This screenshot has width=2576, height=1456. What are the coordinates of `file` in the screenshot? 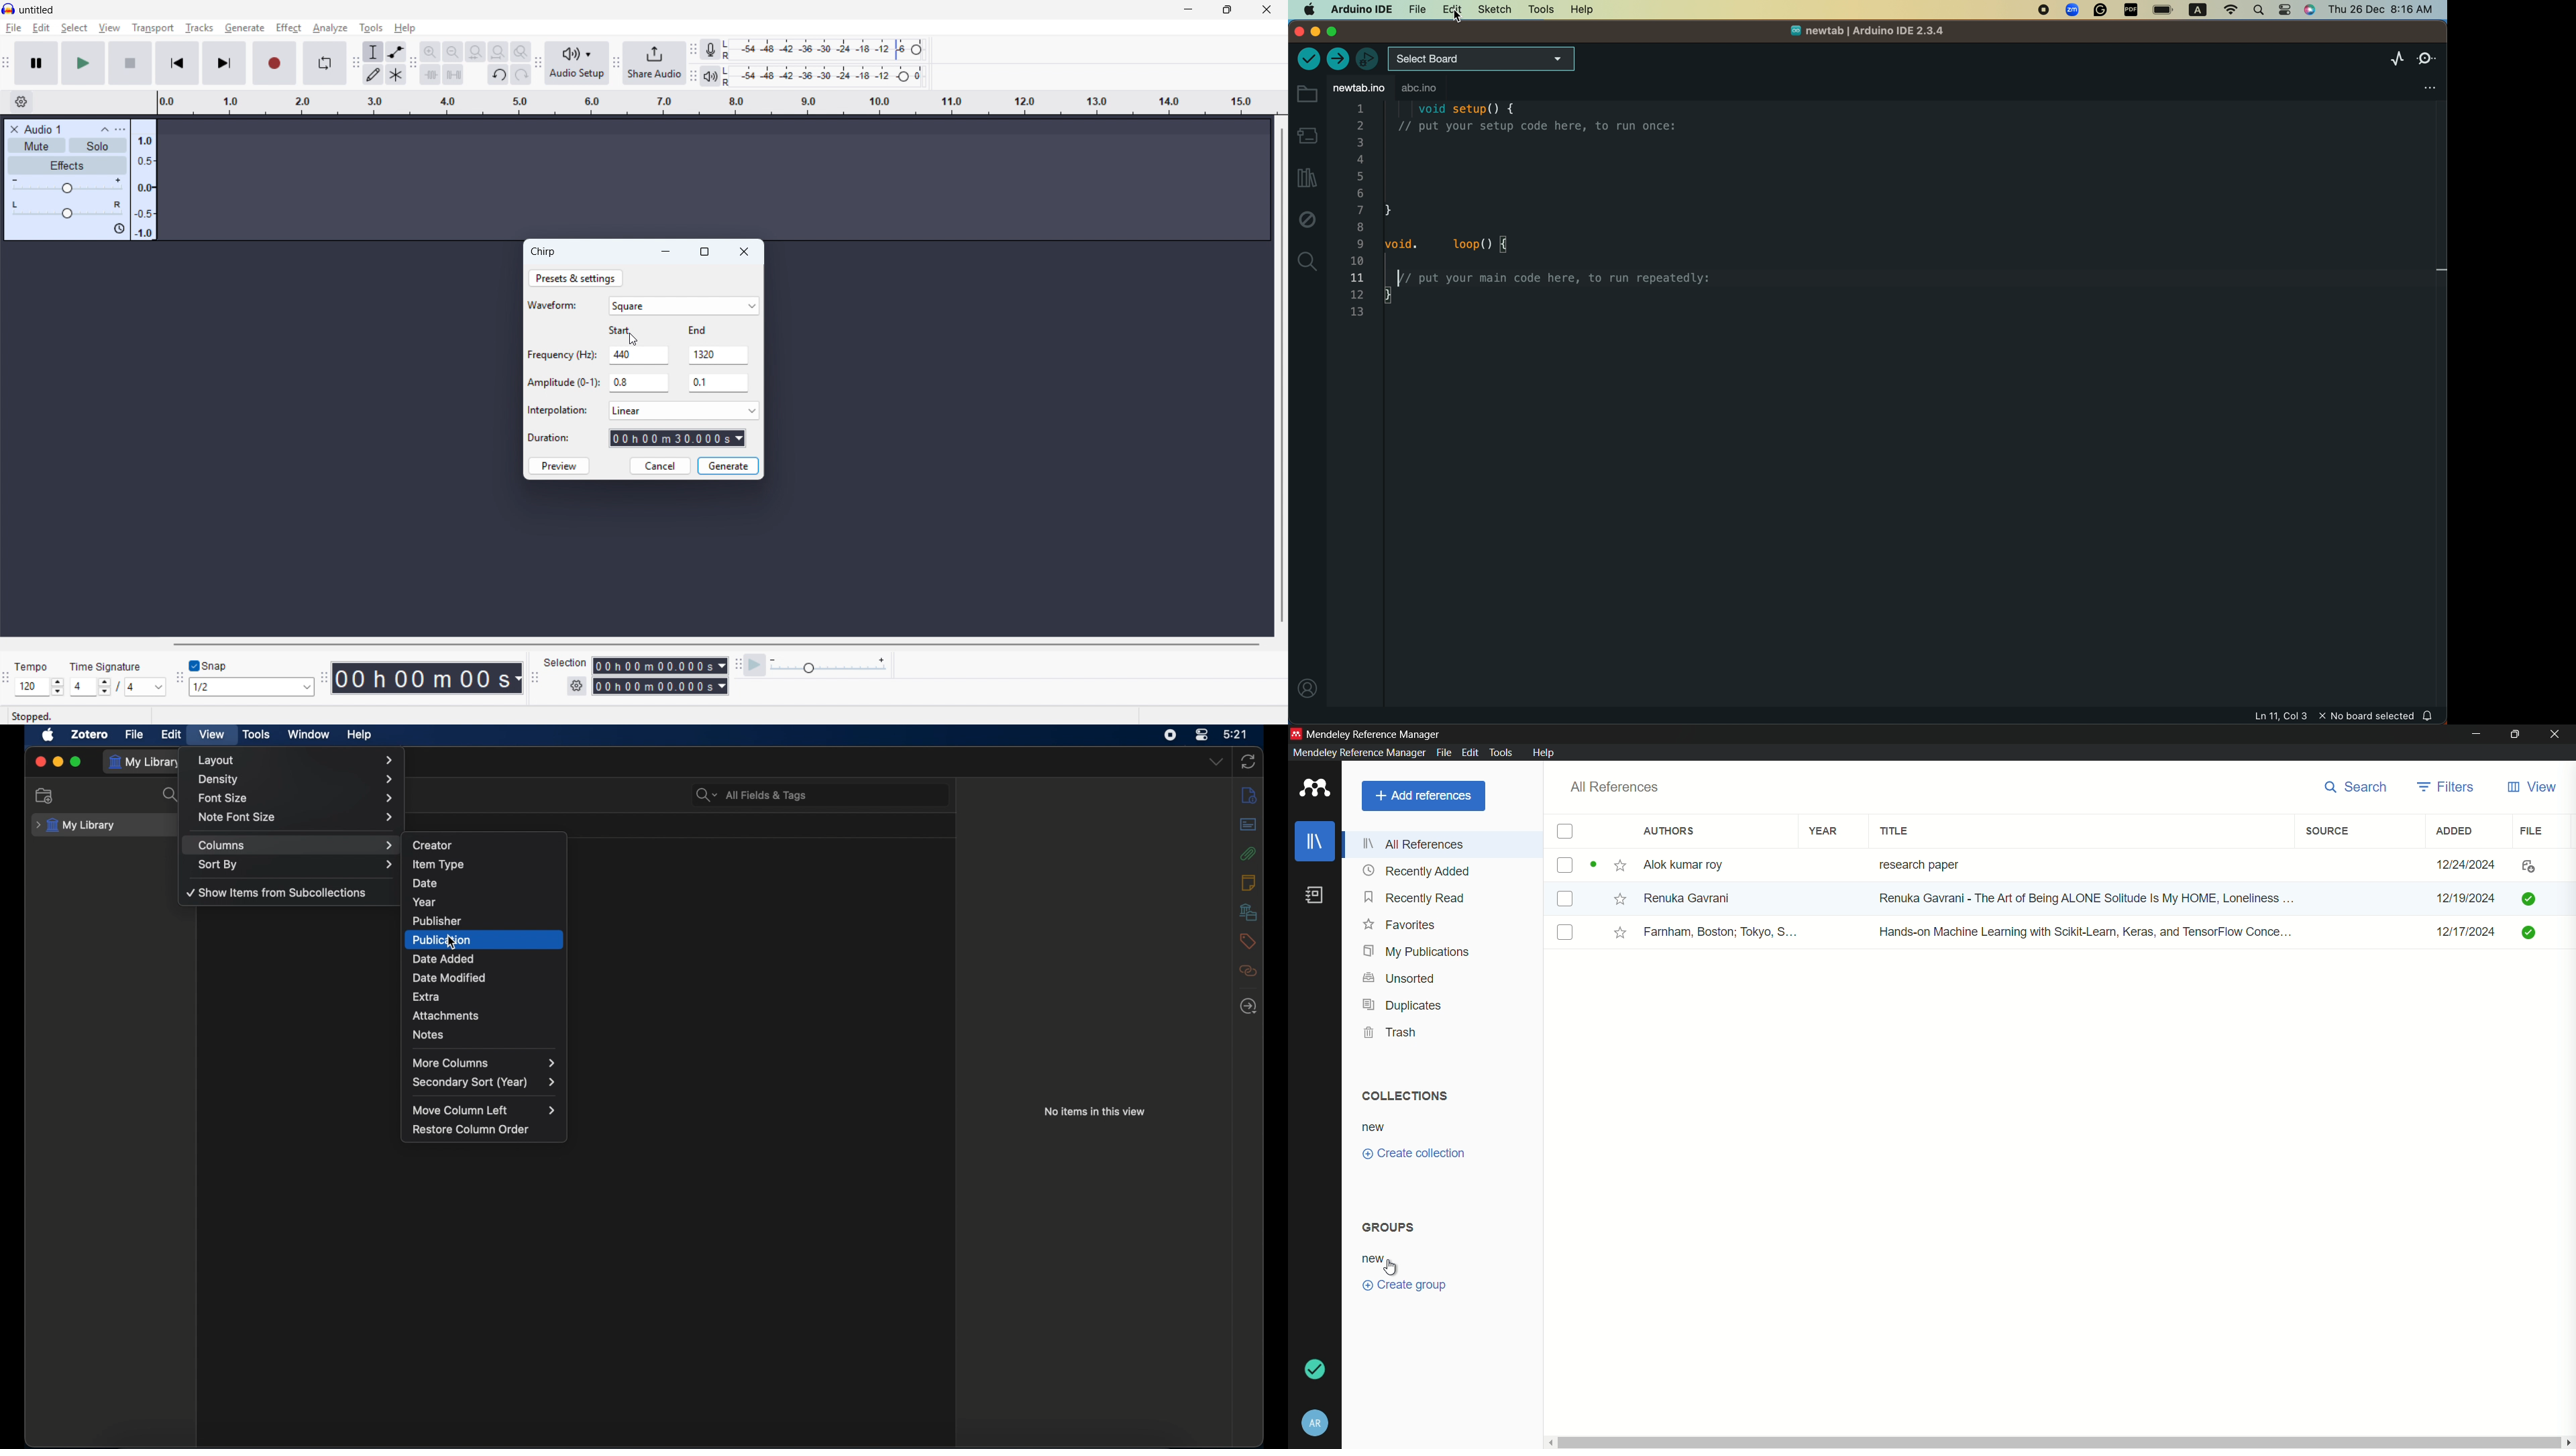 It's located at (136, 735).